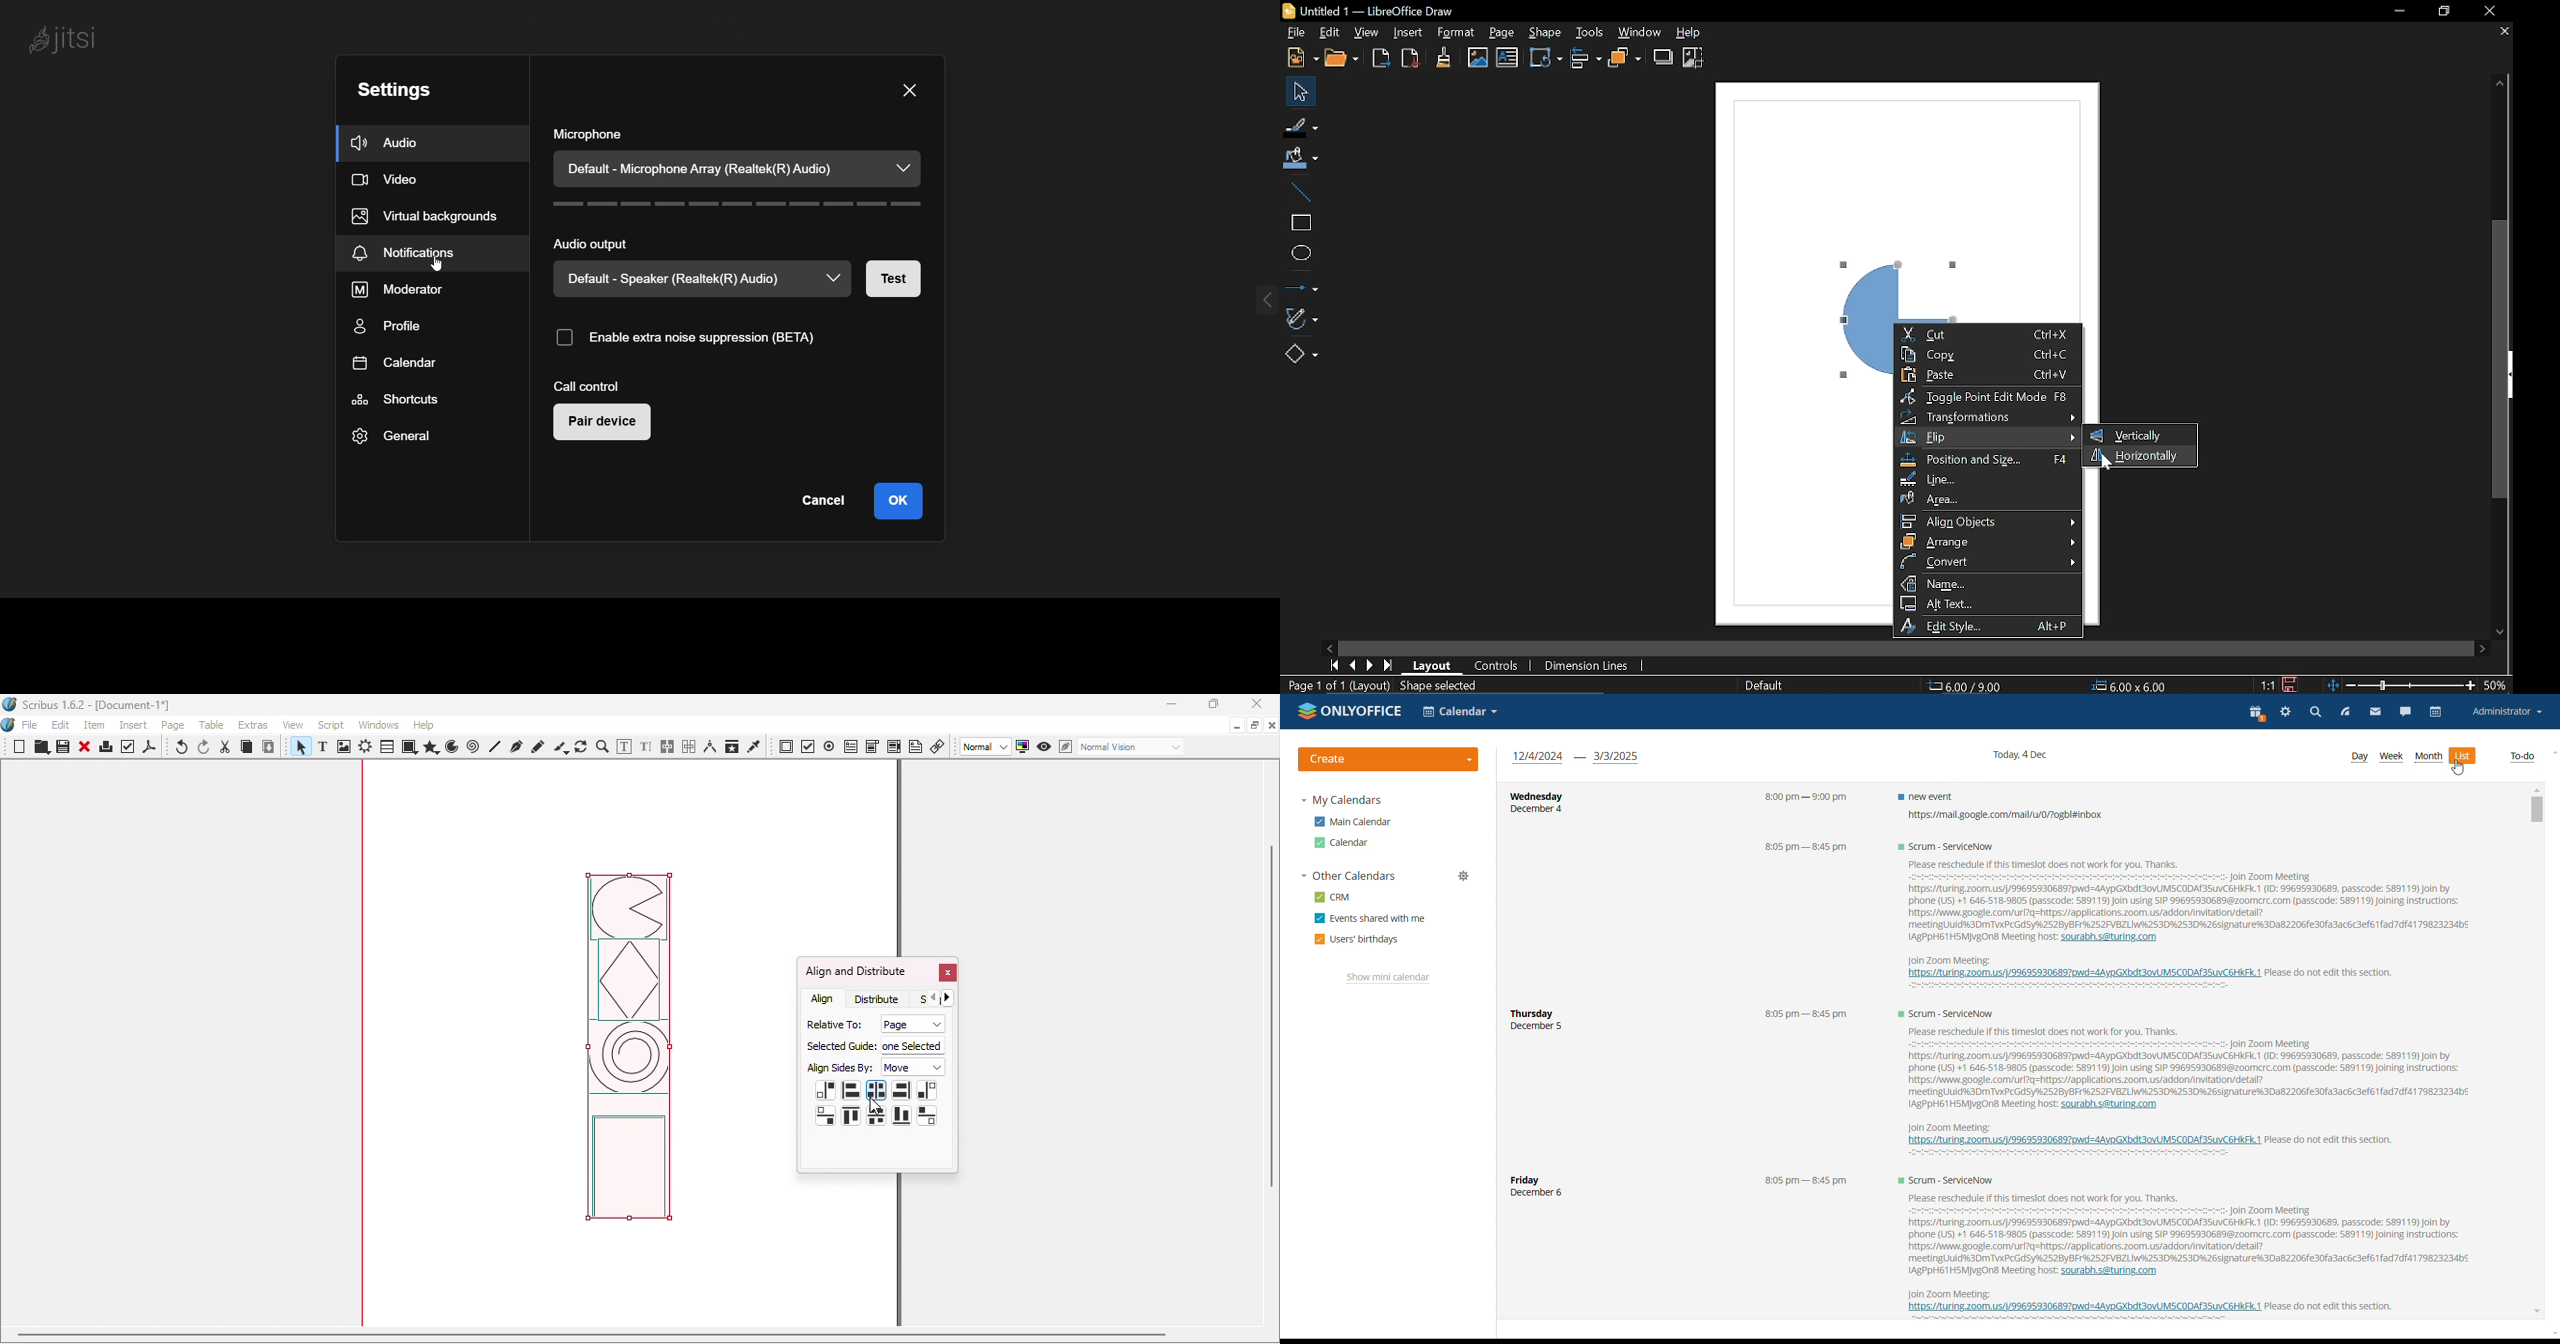  What do you see at coordinates (379, 725) in the screenshot?
I see `Windows` at bounding box center [379, 725].